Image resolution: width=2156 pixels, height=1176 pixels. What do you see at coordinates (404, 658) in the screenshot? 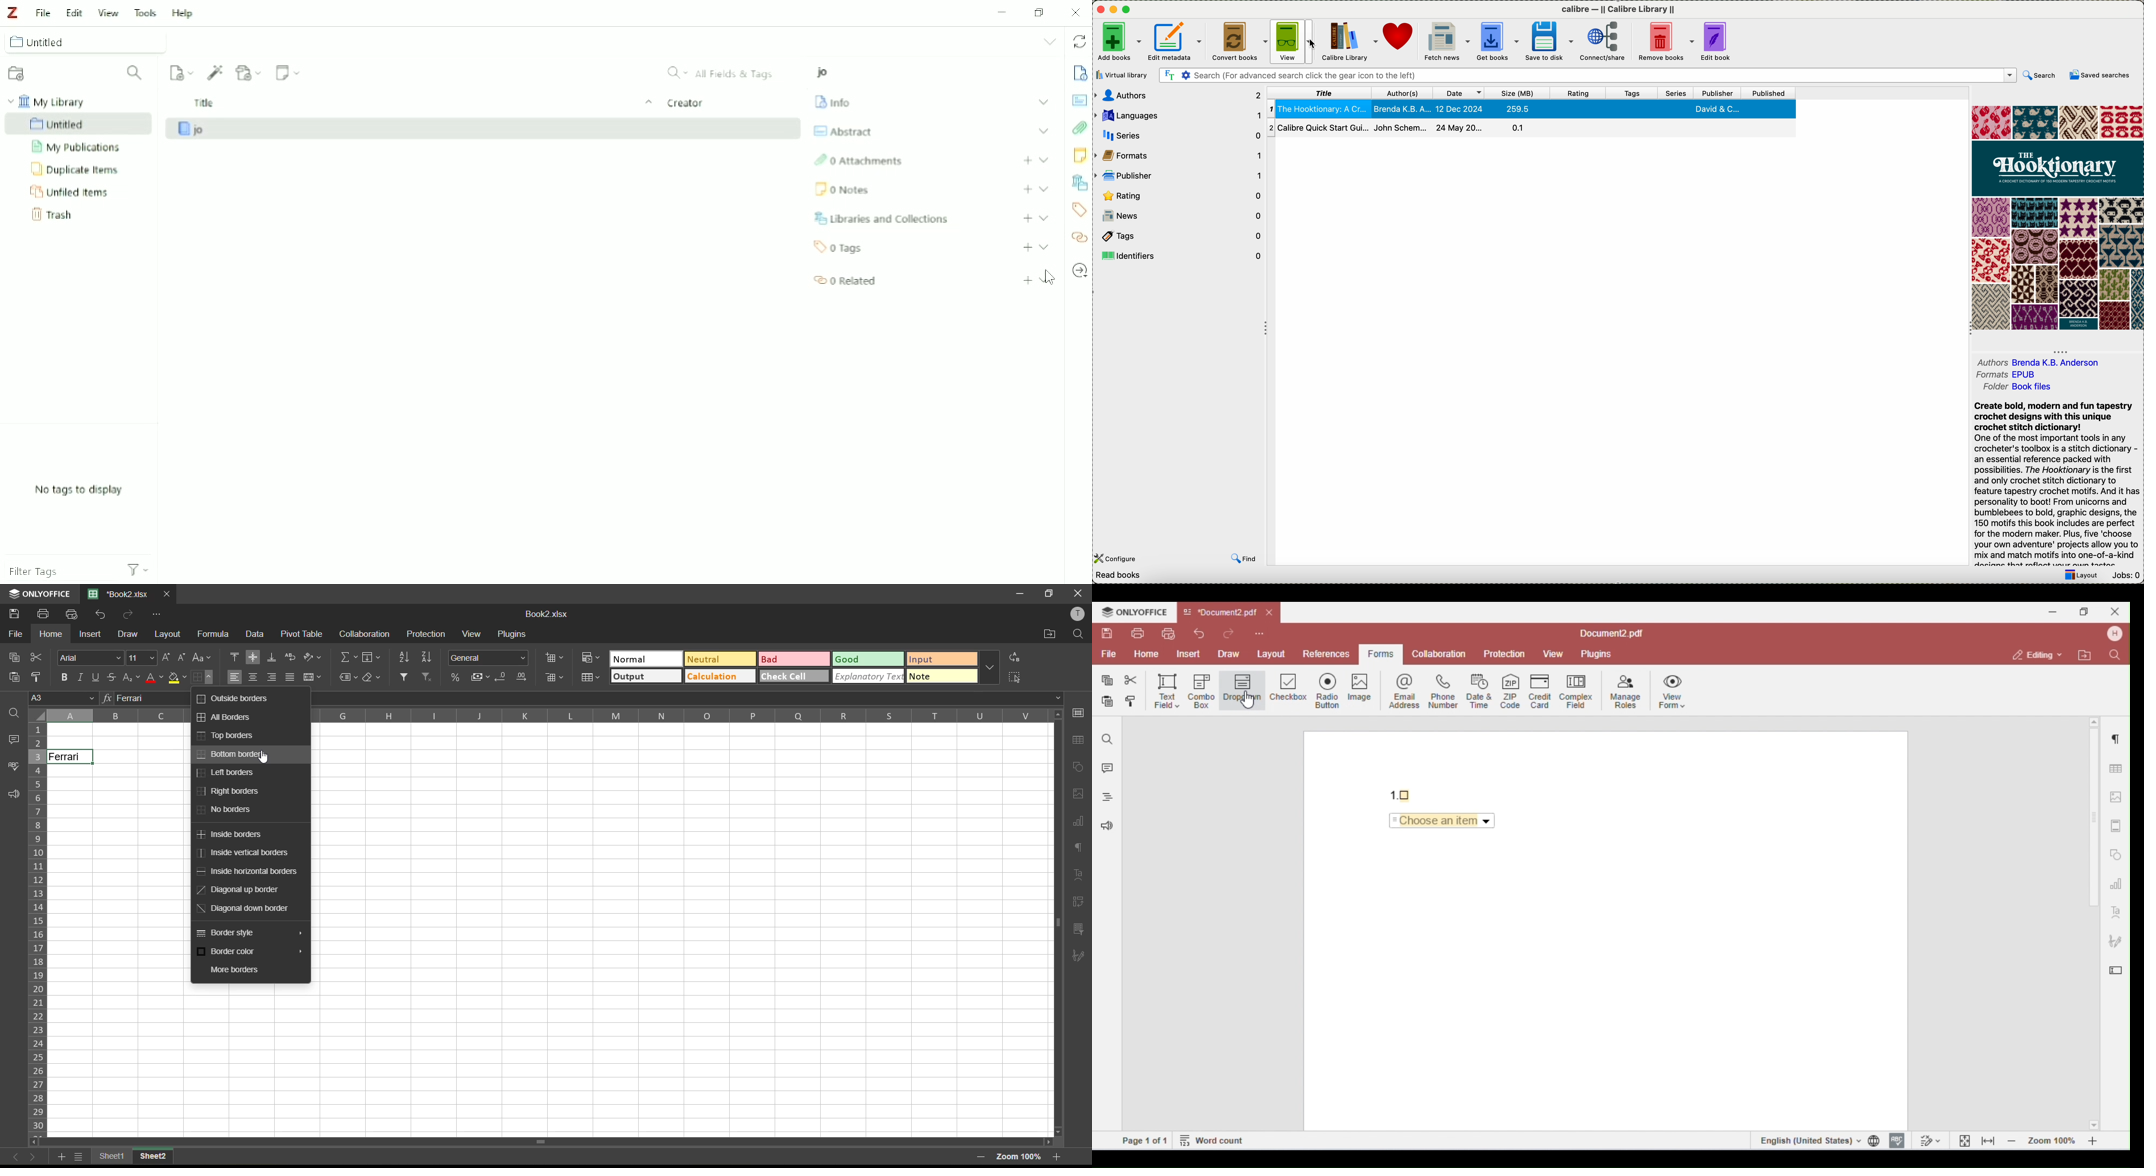
I see `sort ascending` at bounding box center [404, 658].